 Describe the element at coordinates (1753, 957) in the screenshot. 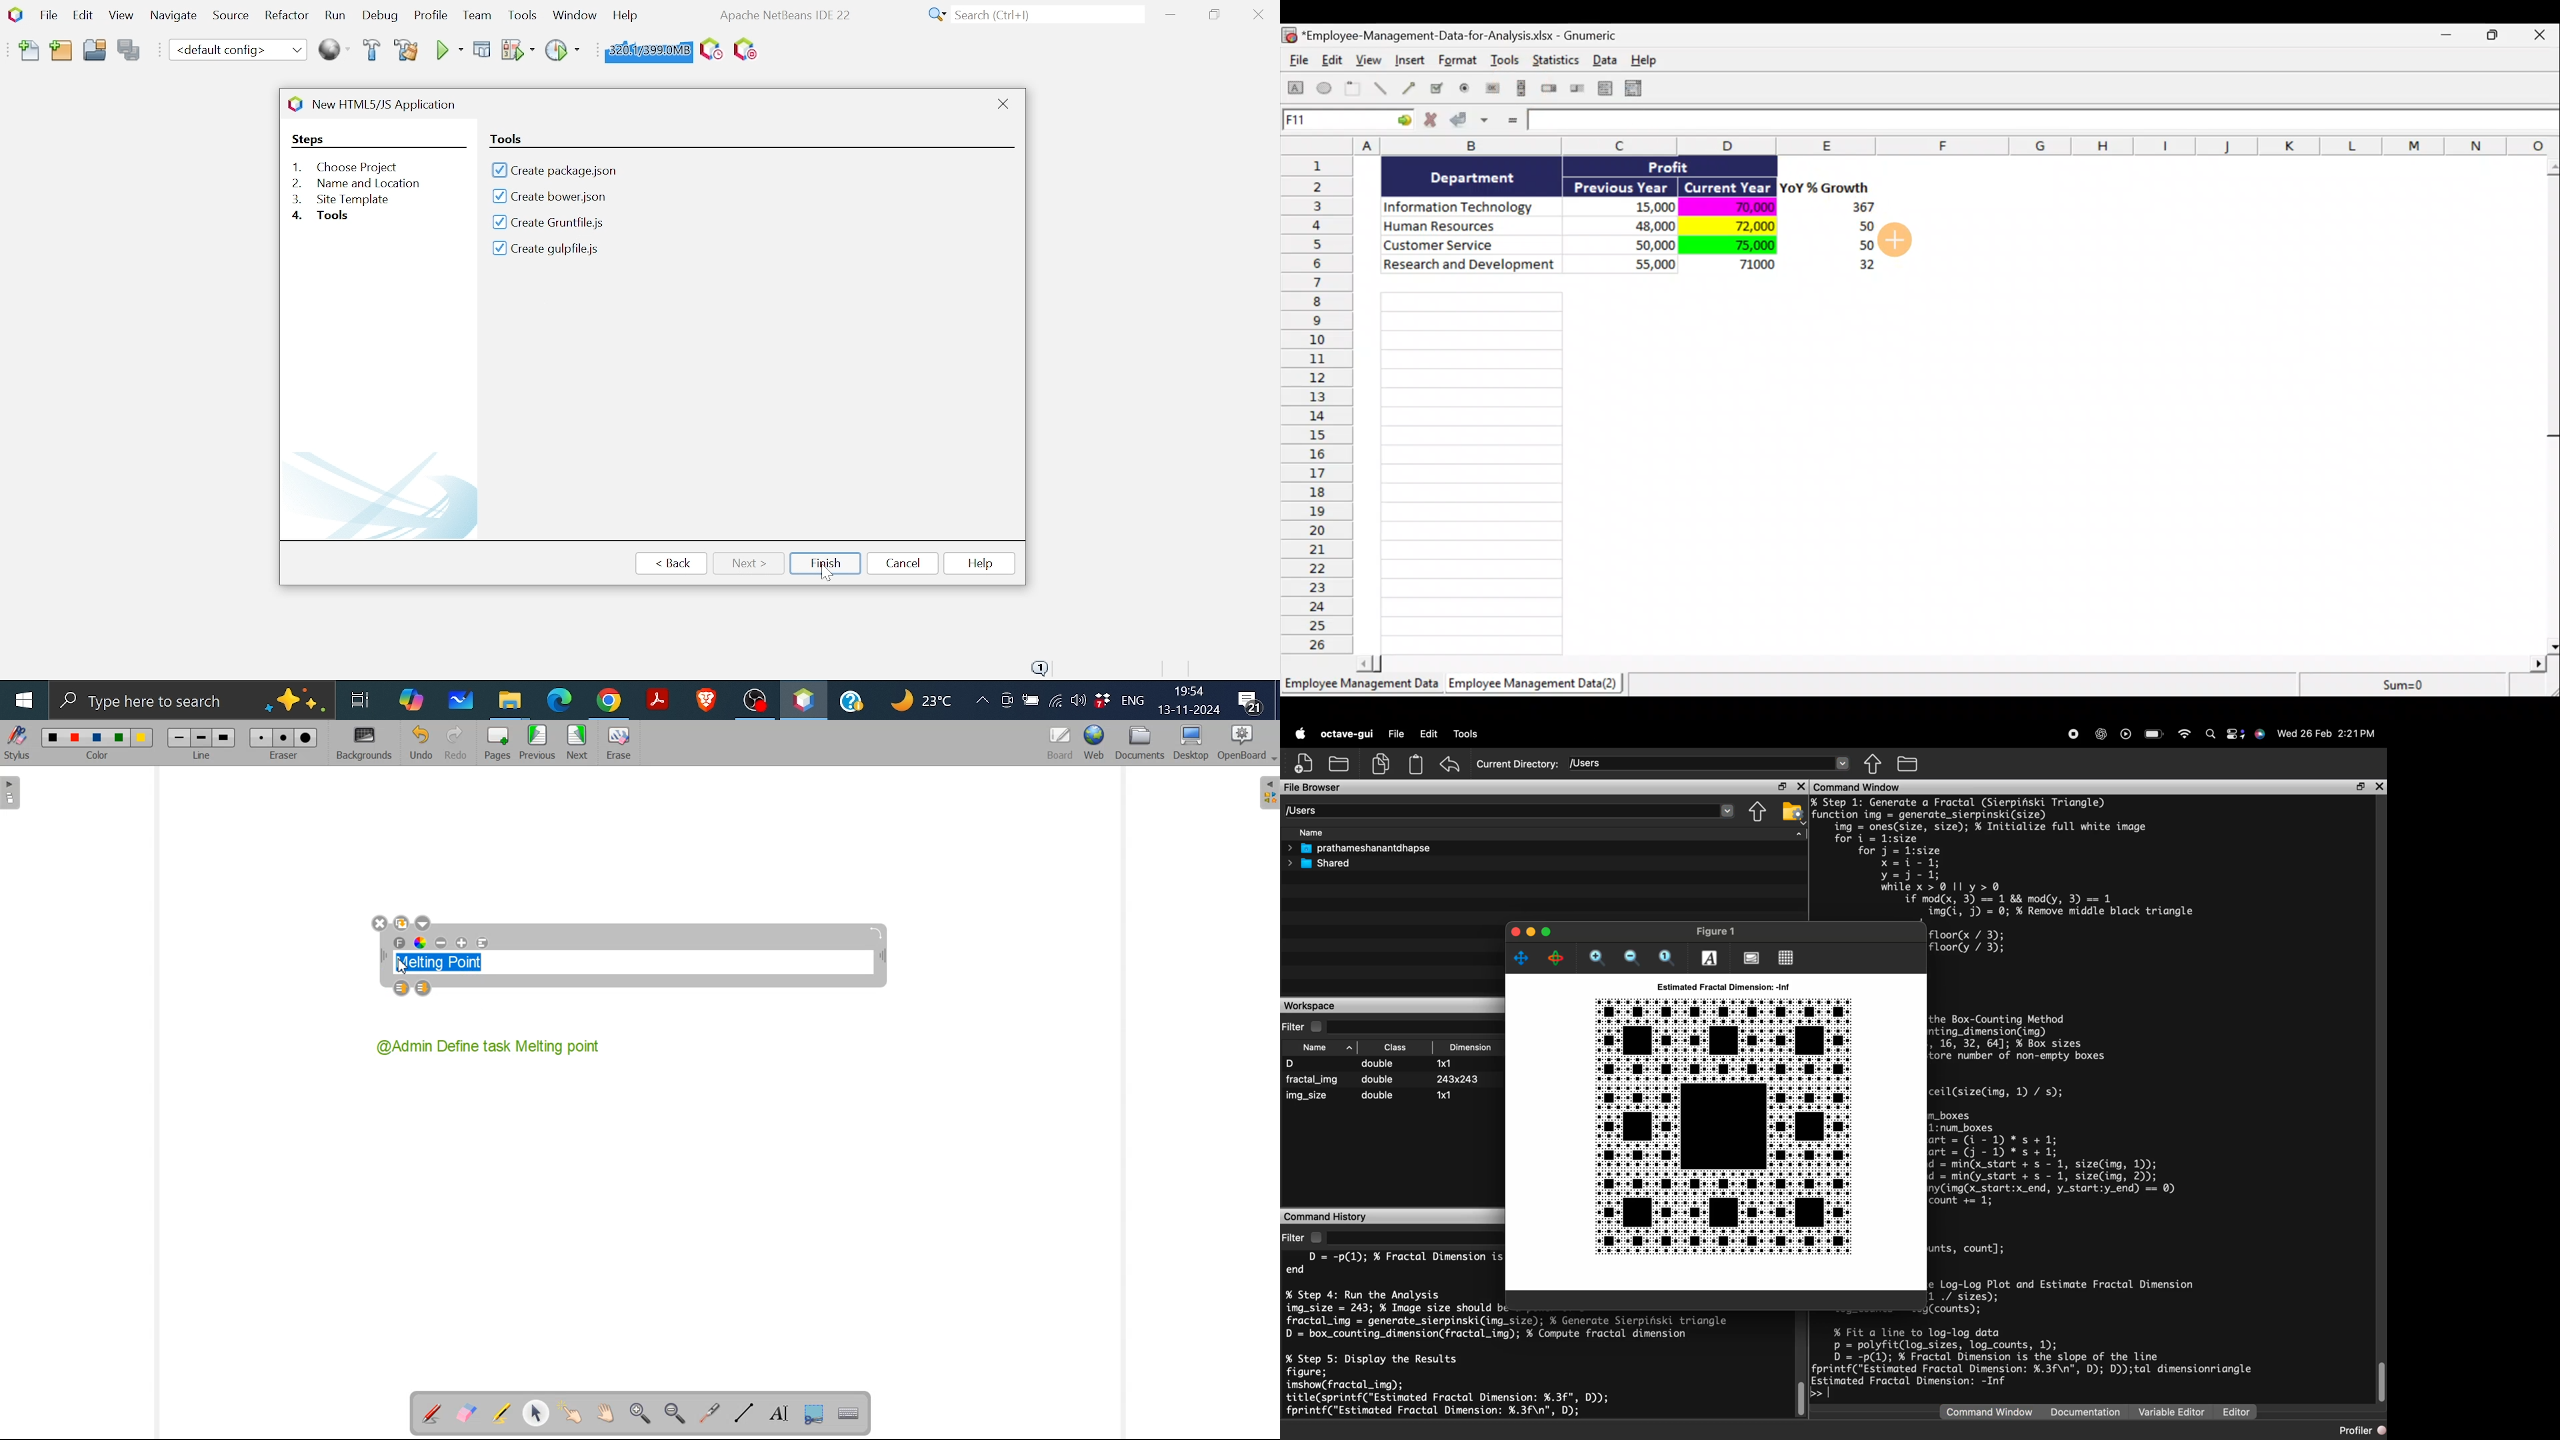

I see `portrait` at that location.